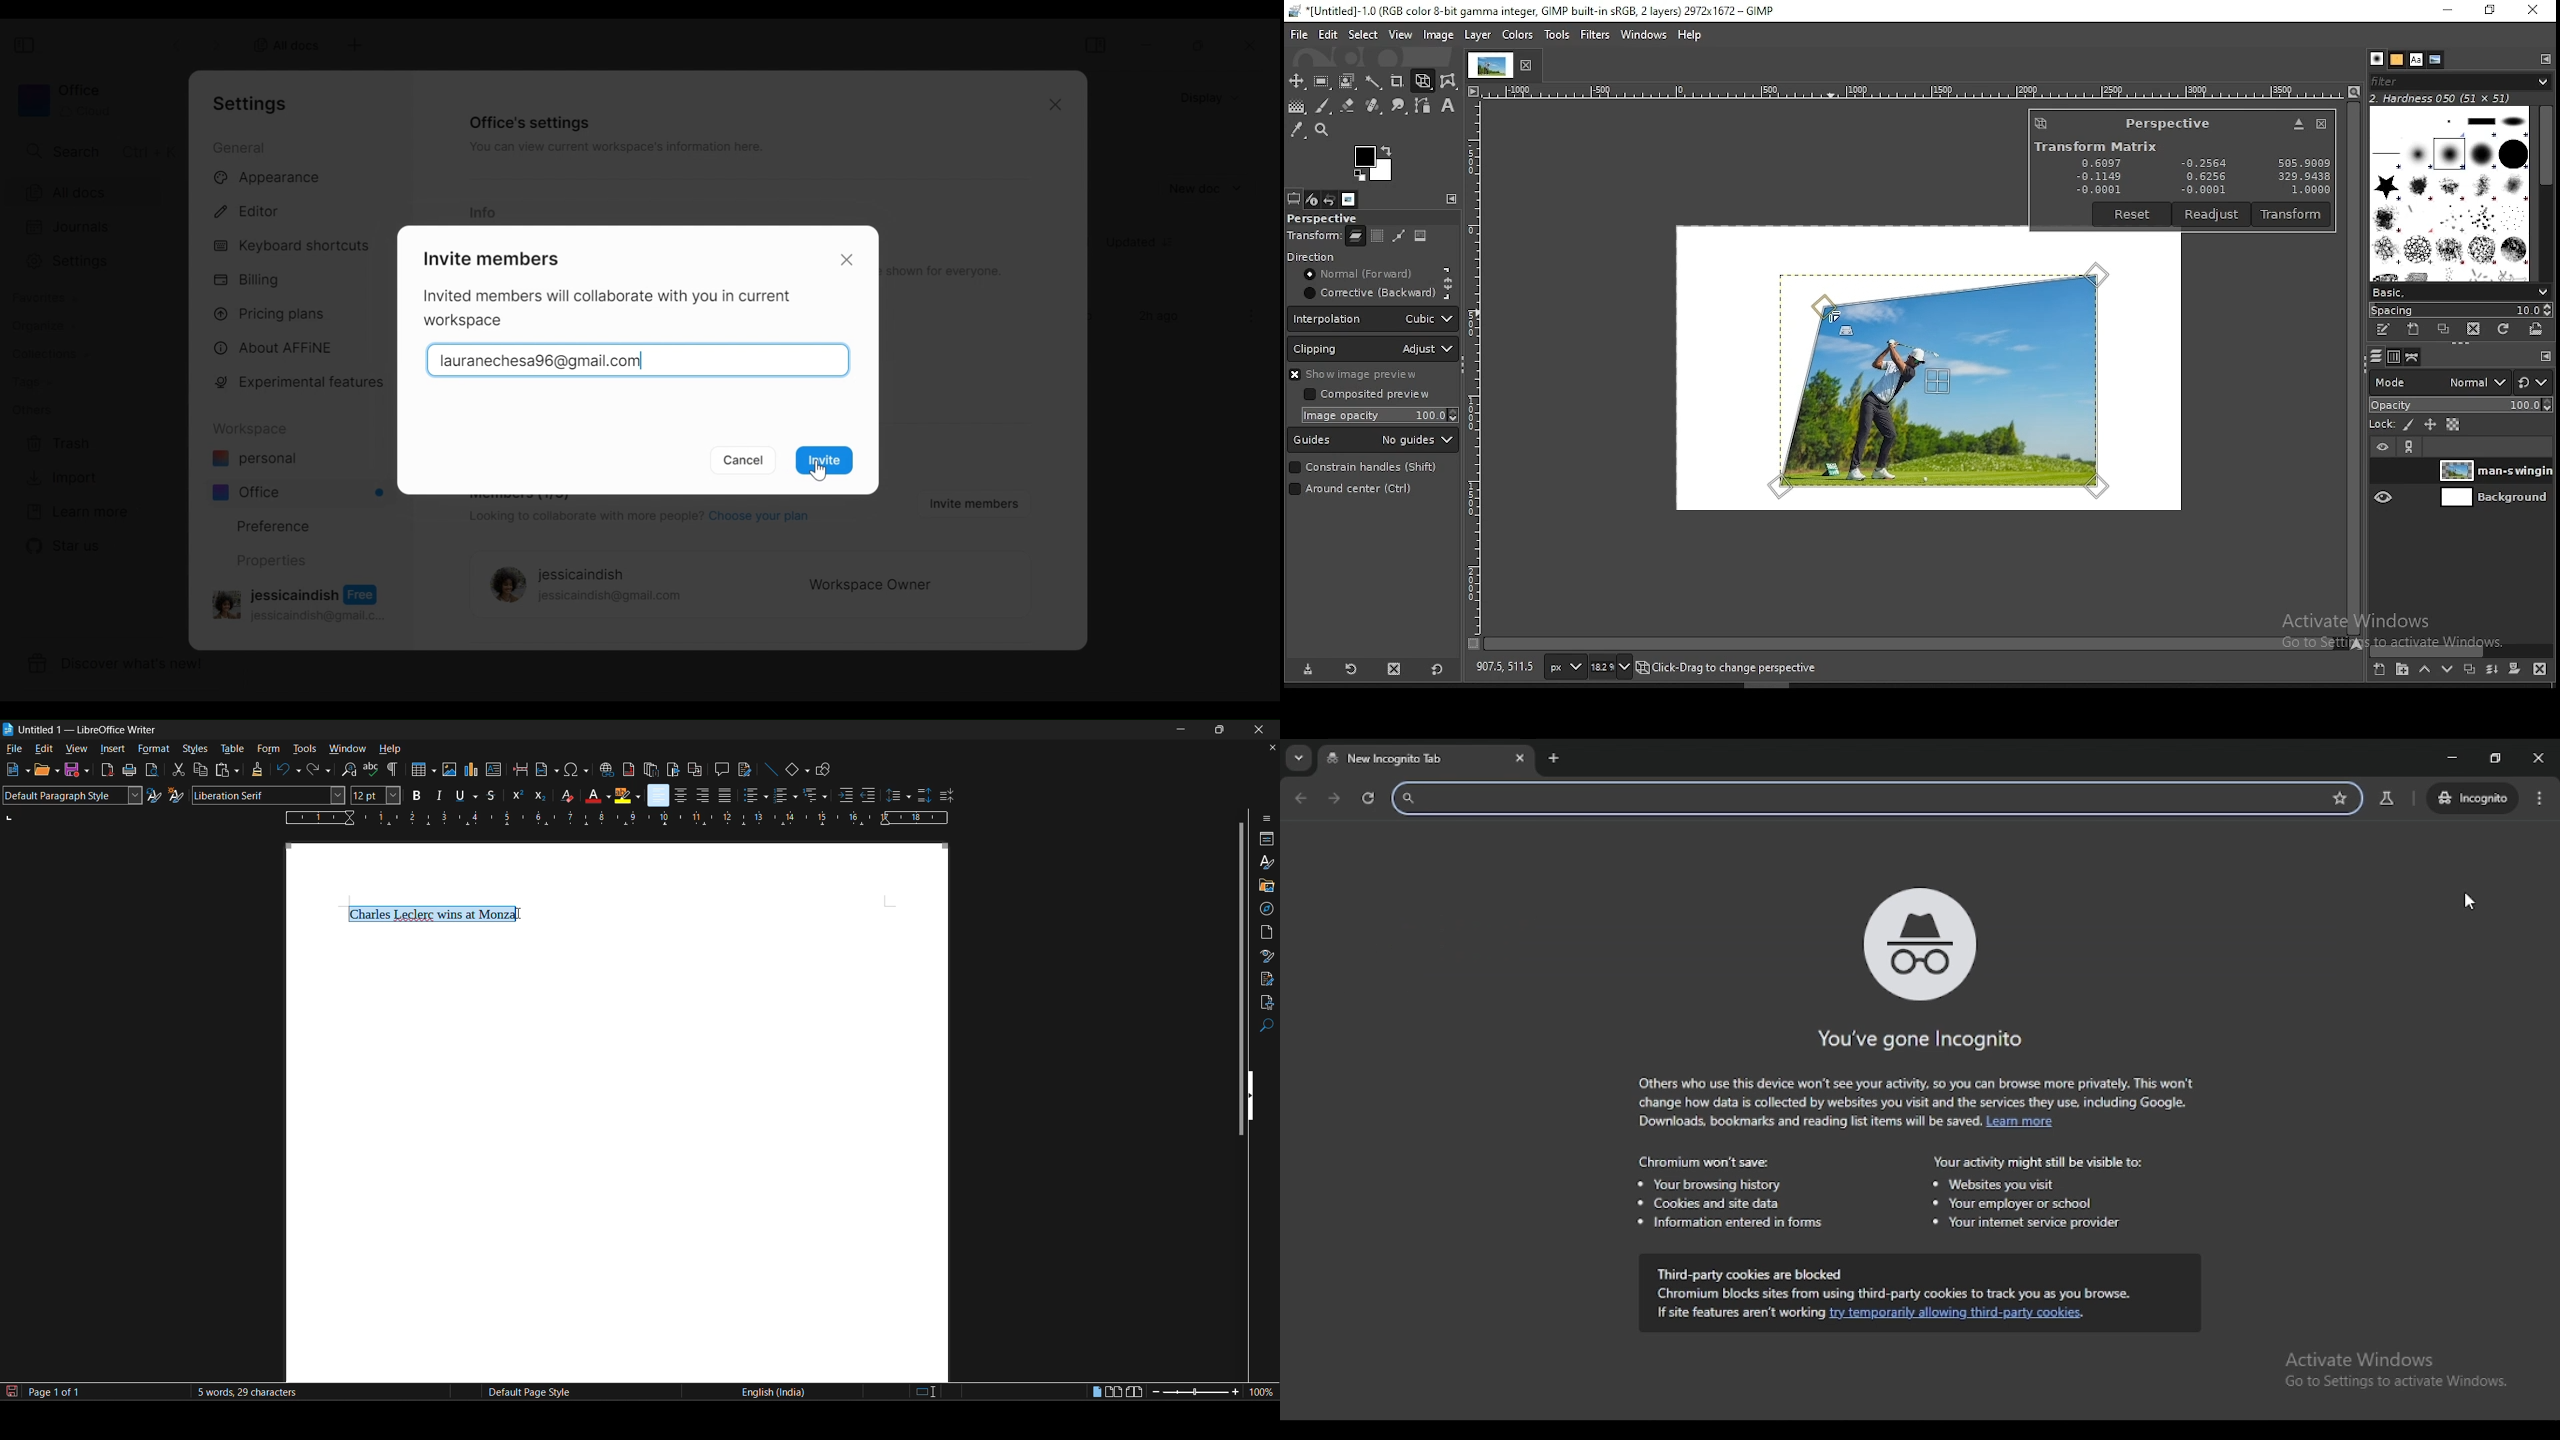  I want to click on All documents, so click(93, 191).